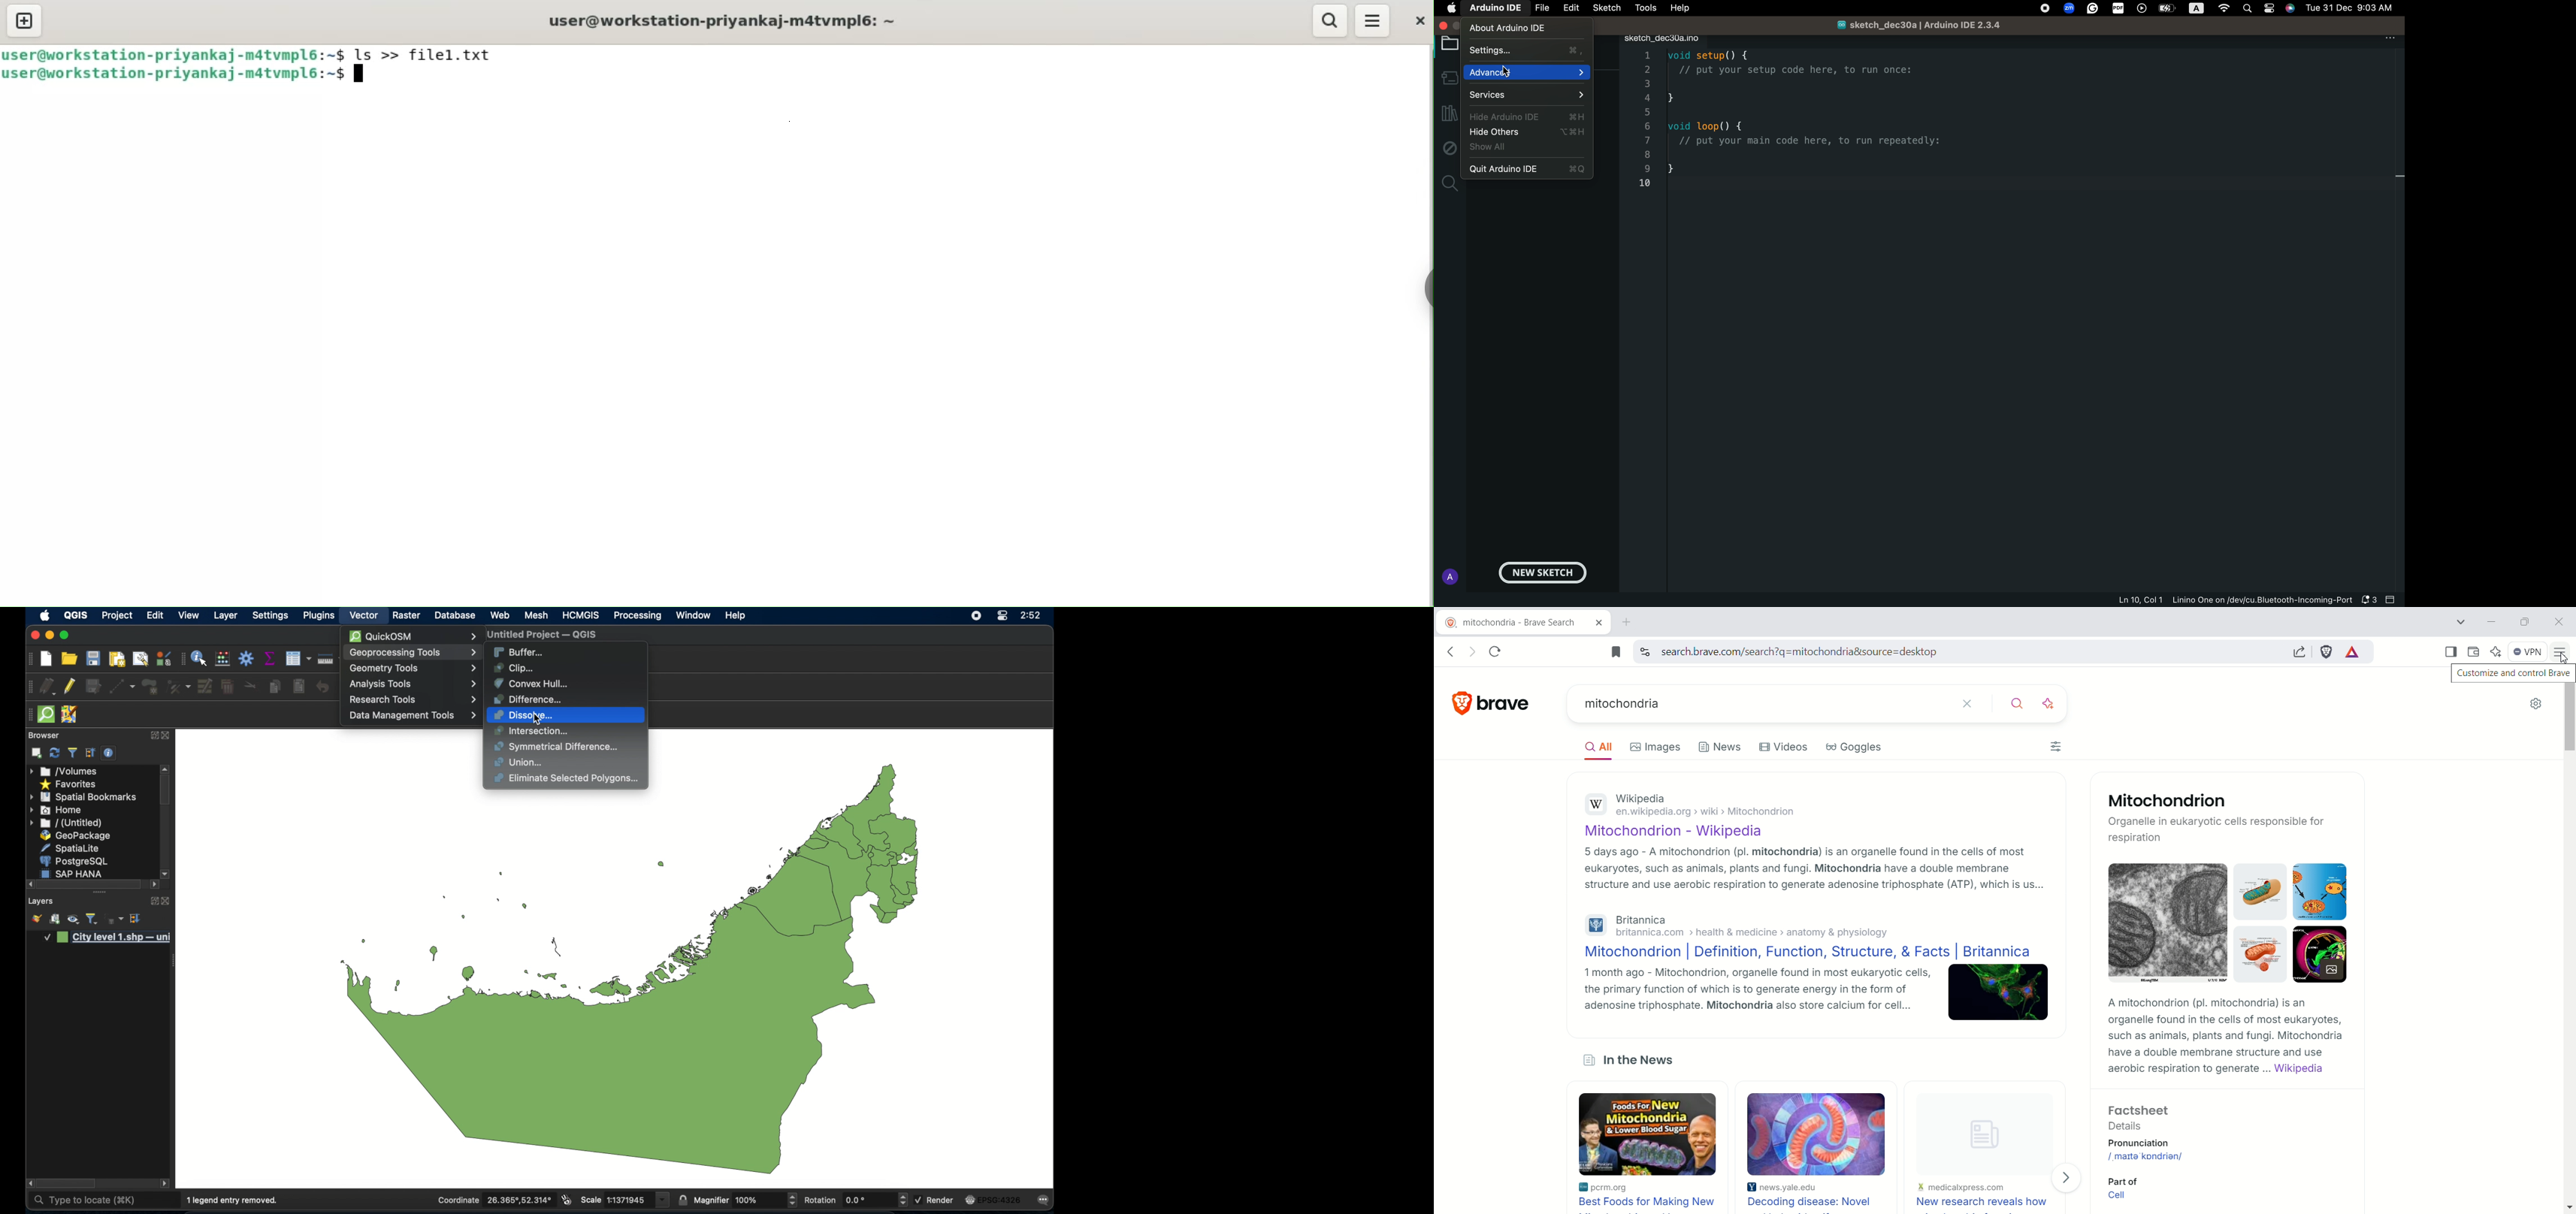 This screenshot has width=2576, height=1232. I want to click on filter legend, so click(92, 919).